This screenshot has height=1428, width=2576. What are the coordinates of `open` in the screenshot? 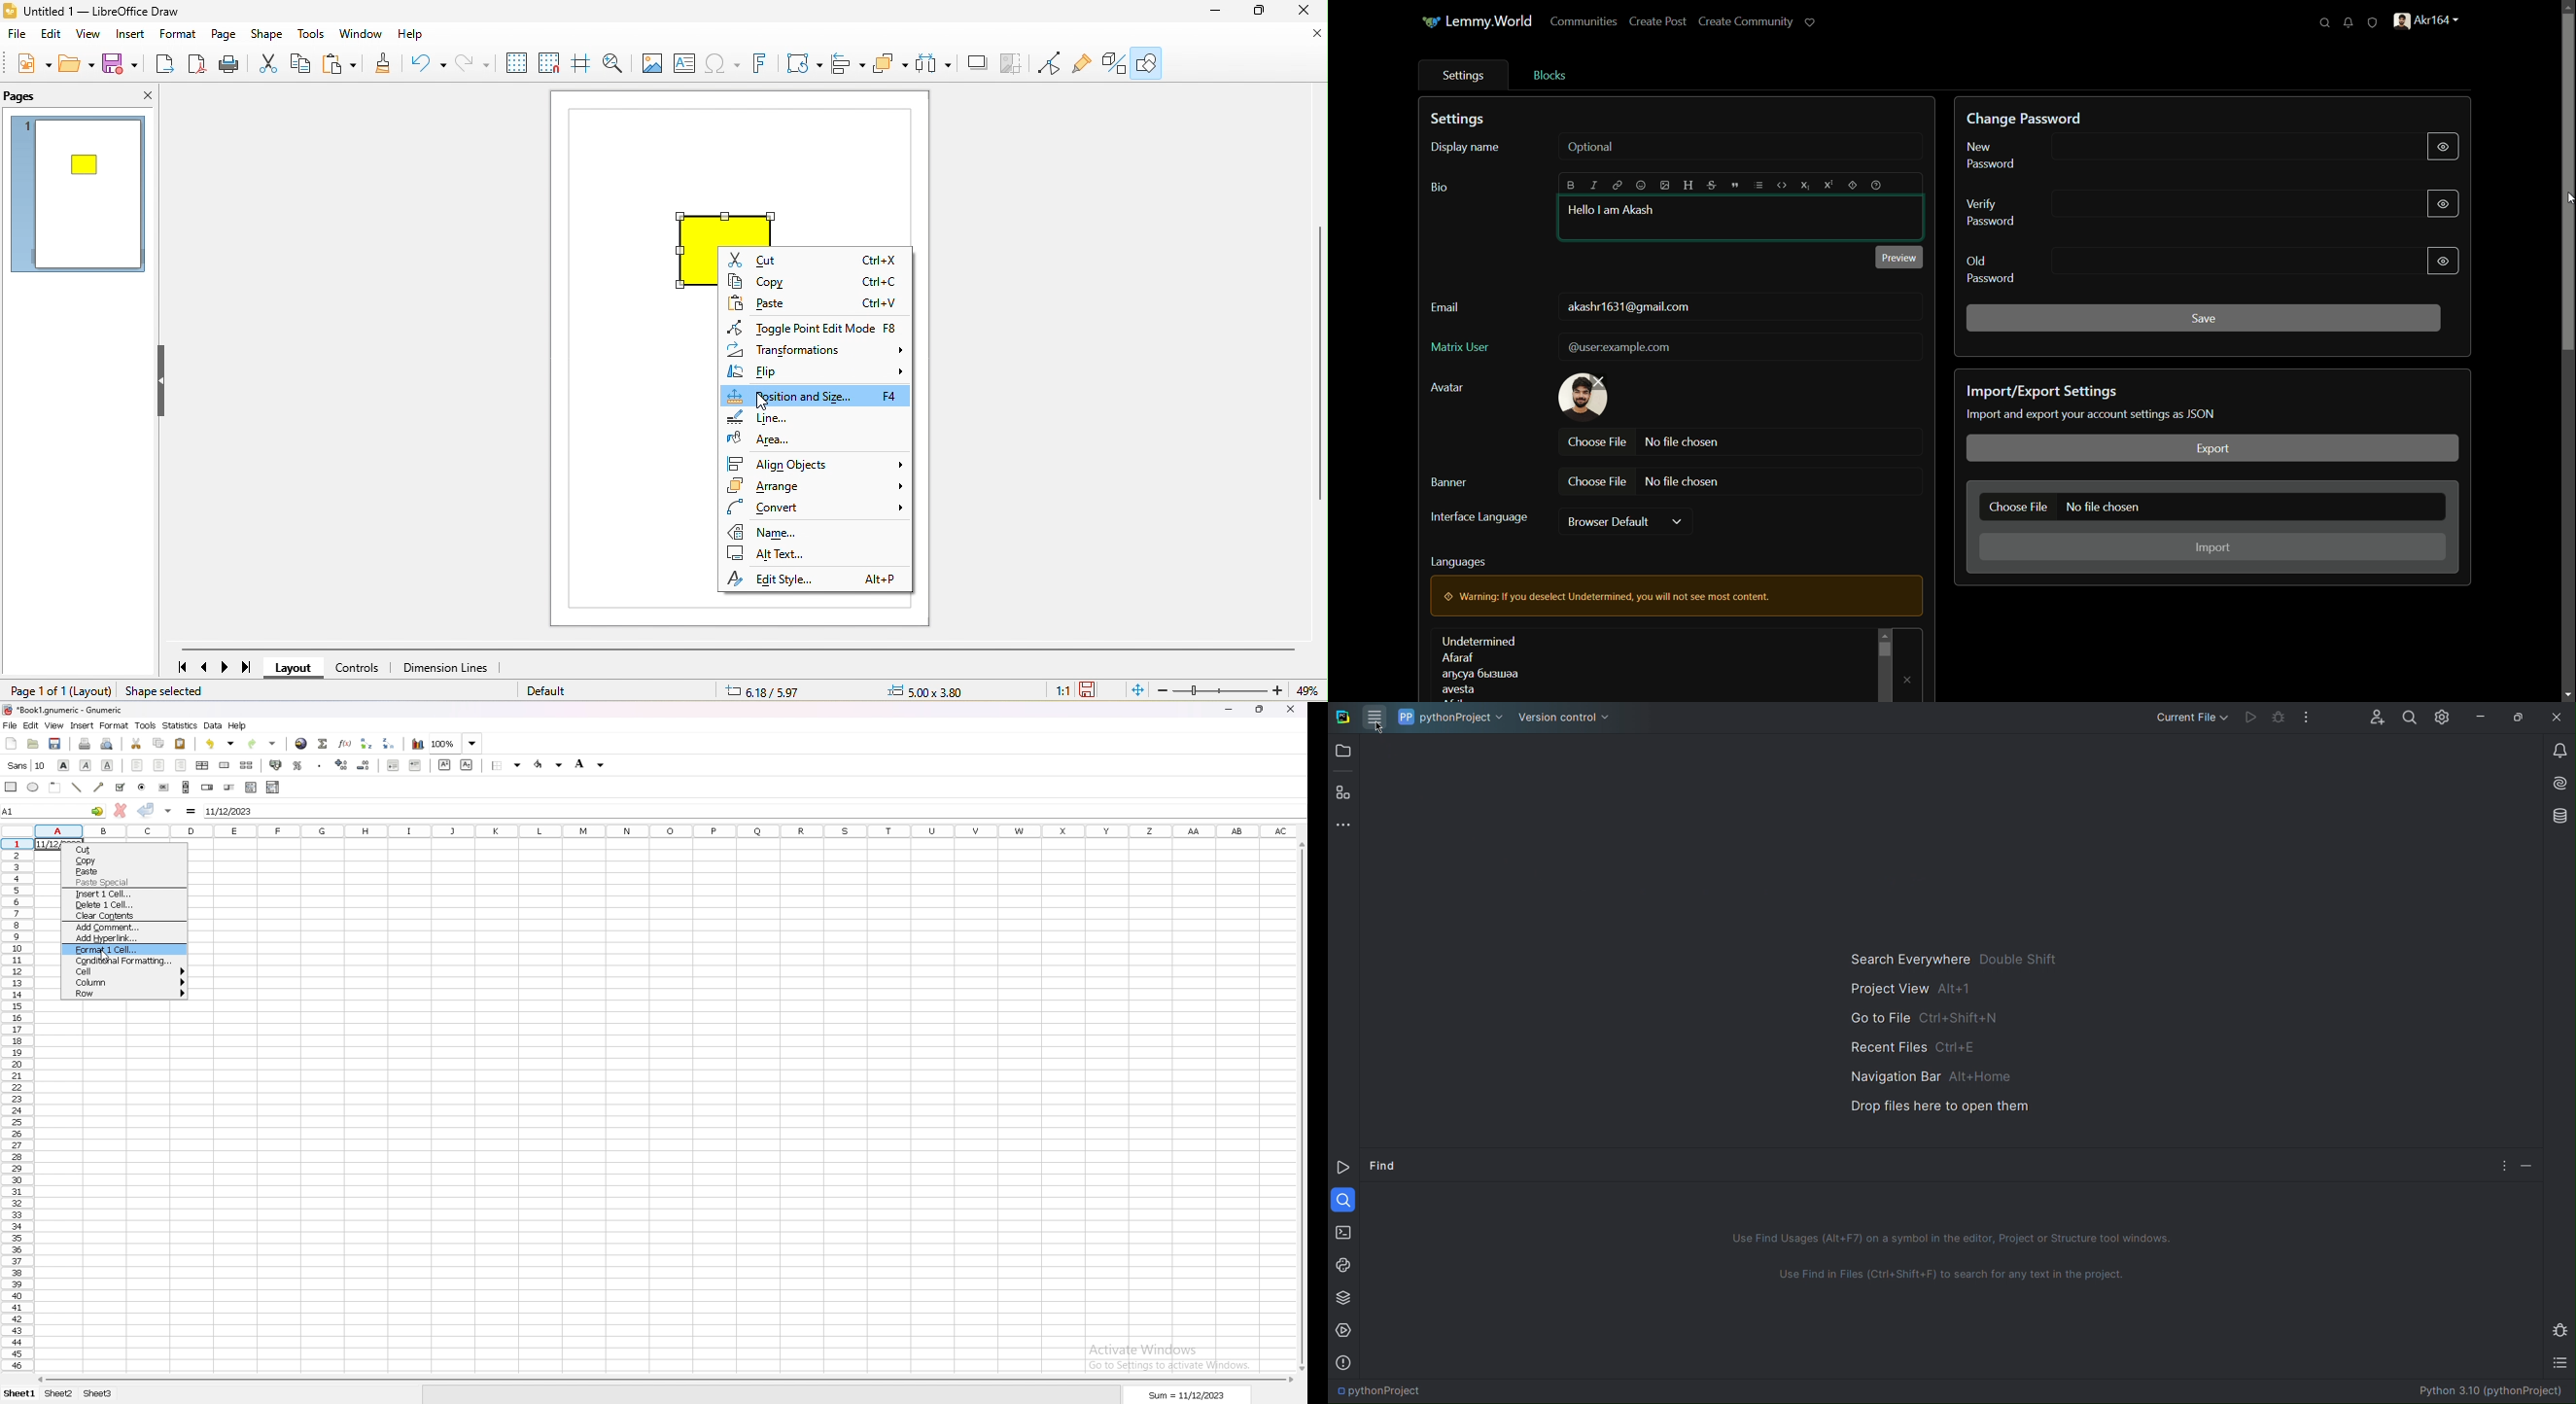 It's located at (76, 66).